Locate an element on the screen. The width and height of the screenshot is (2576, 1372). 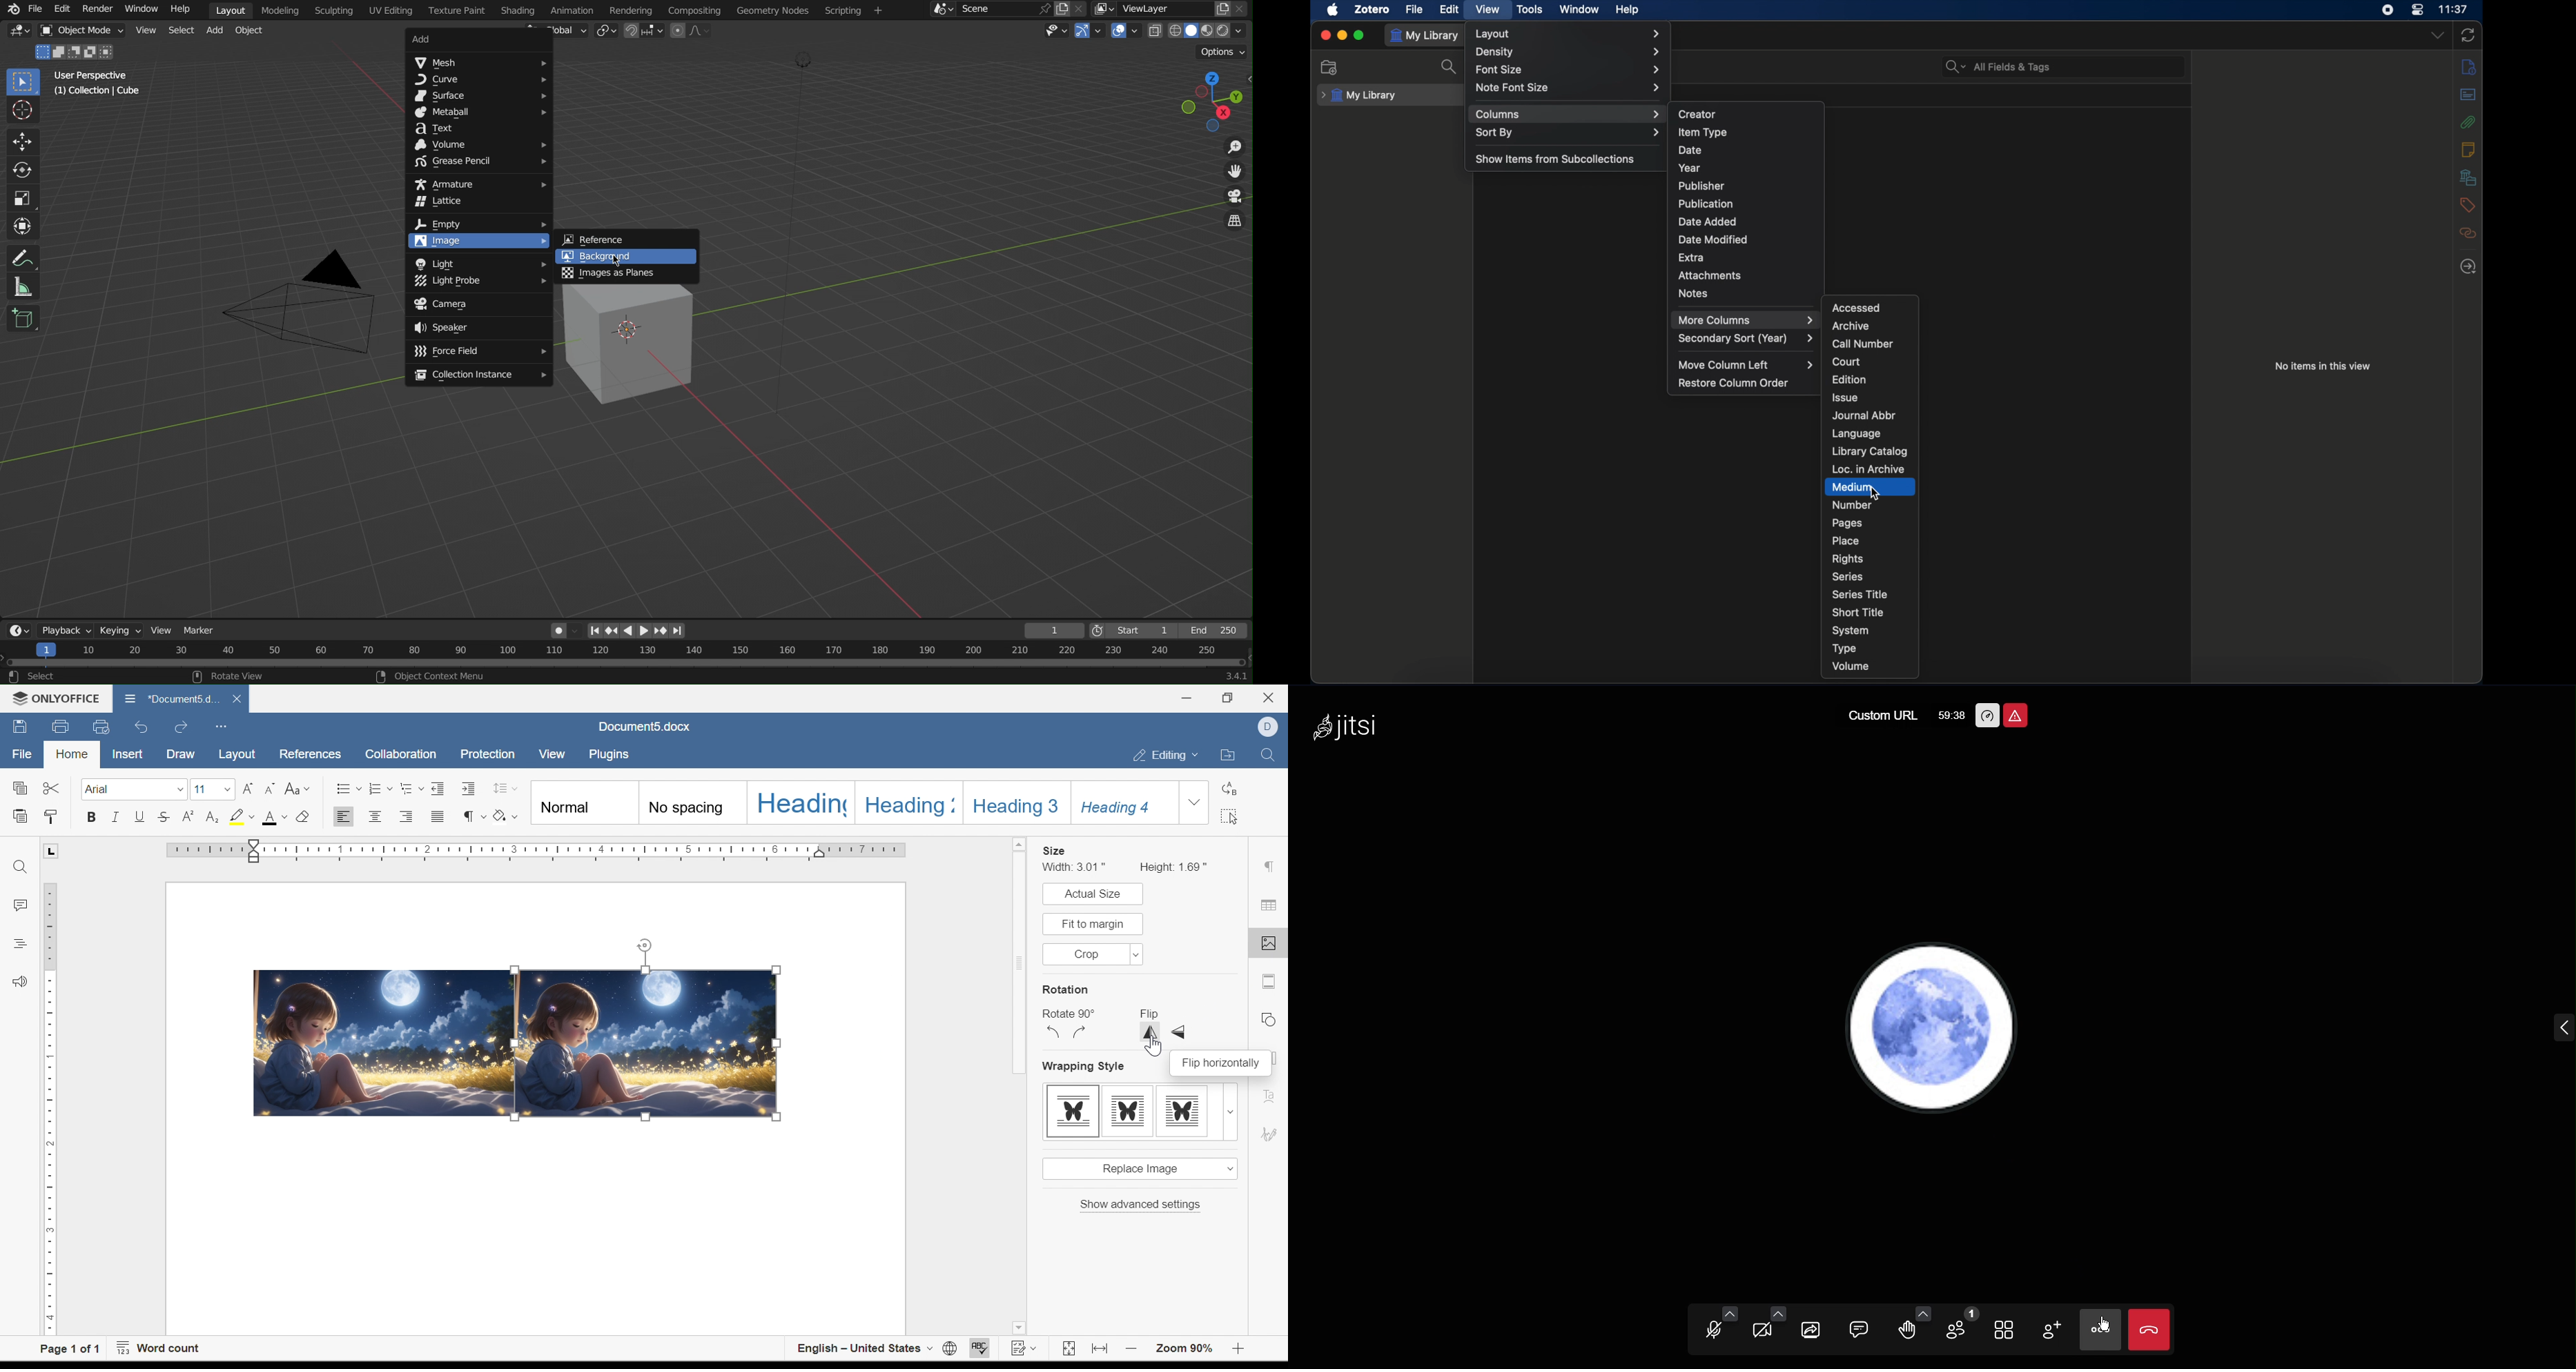
columns is located at coordinates (1567, 114).